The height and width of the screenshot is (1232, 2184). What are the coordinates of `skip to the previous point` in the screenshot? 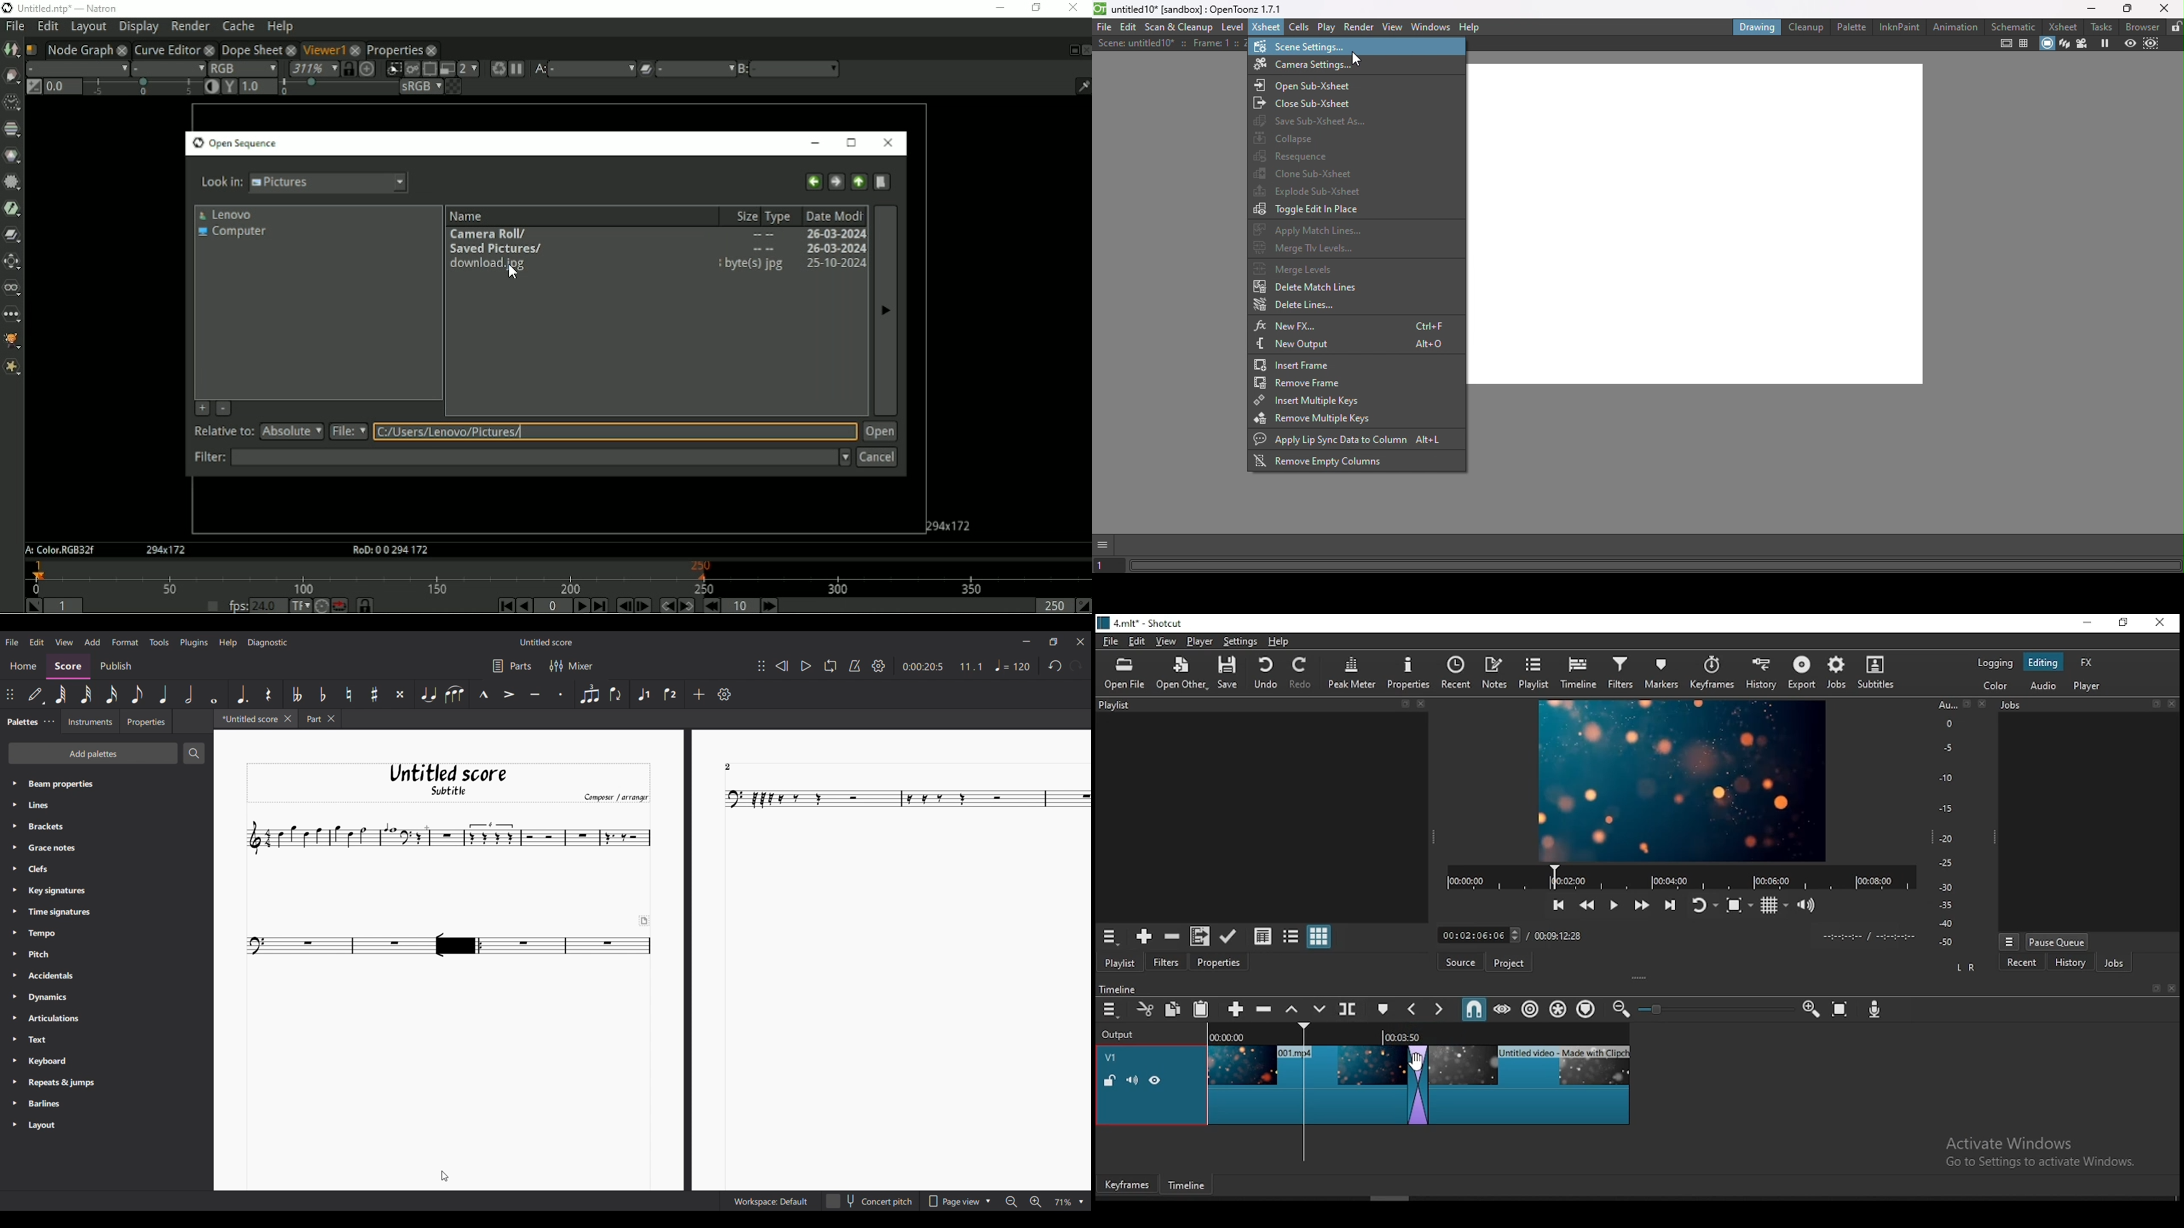 It's located at (1558, 904).